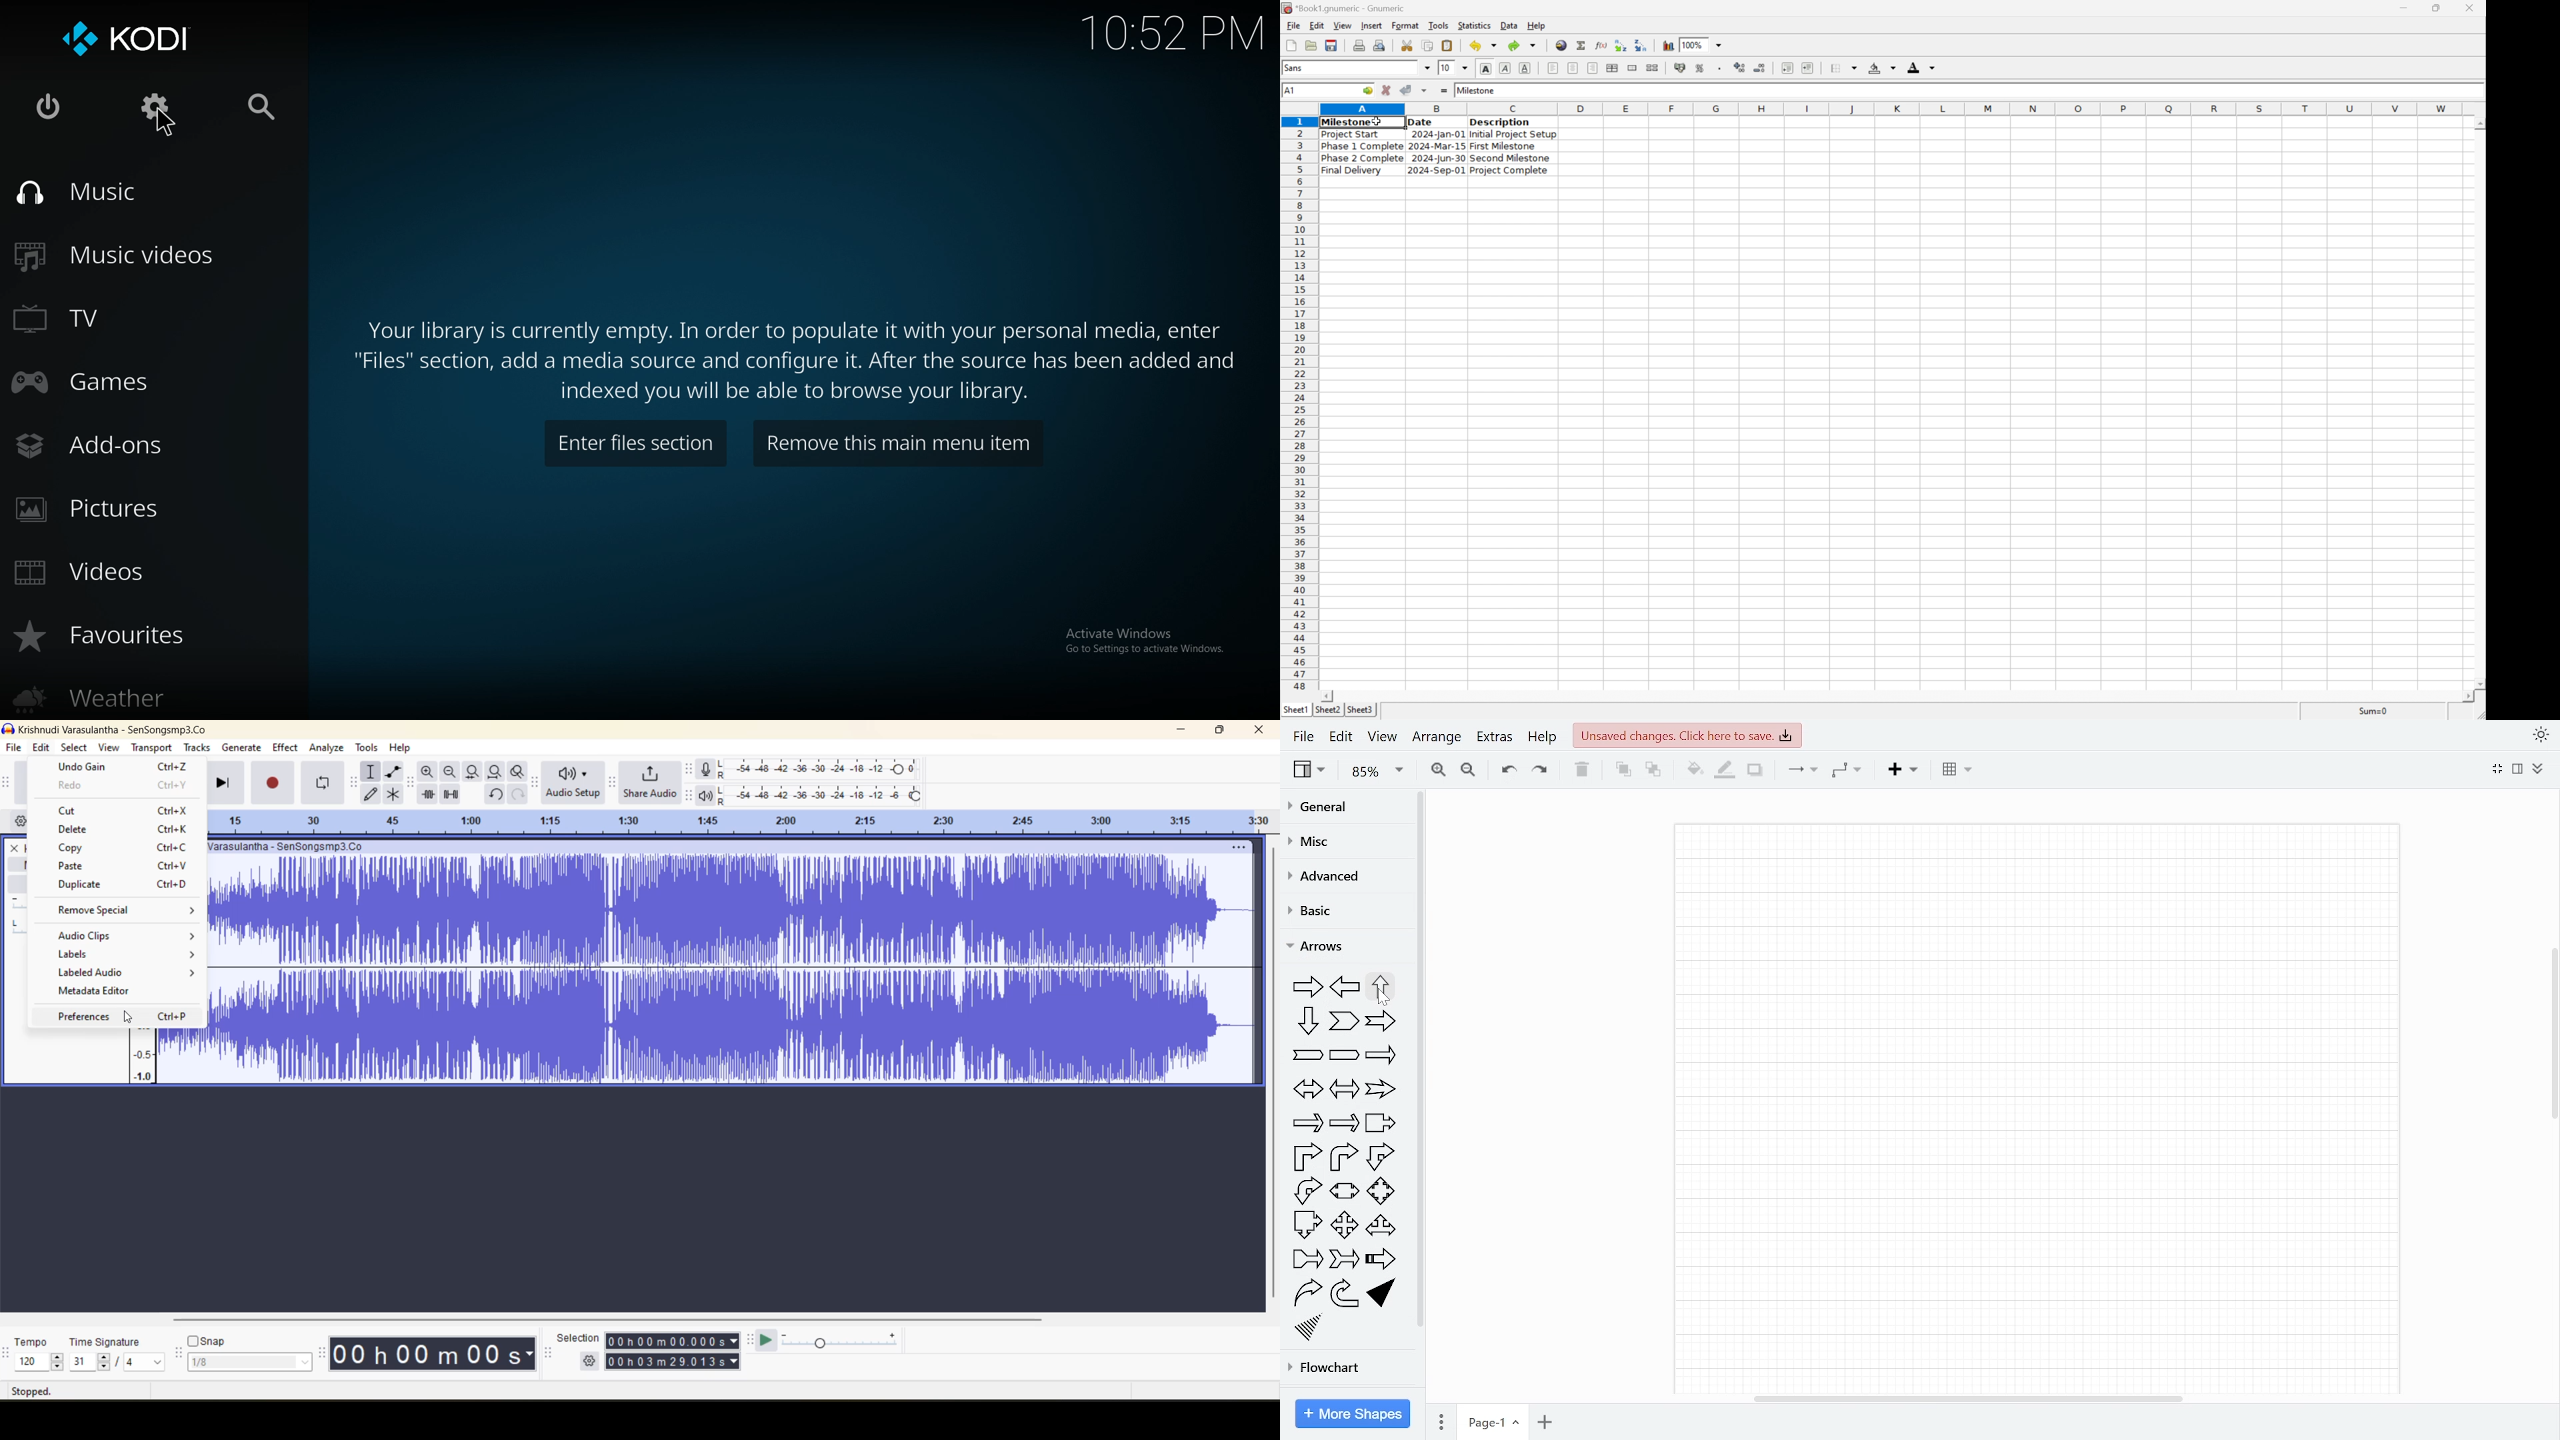  I want to click on Pages, so click(1441, 1420).